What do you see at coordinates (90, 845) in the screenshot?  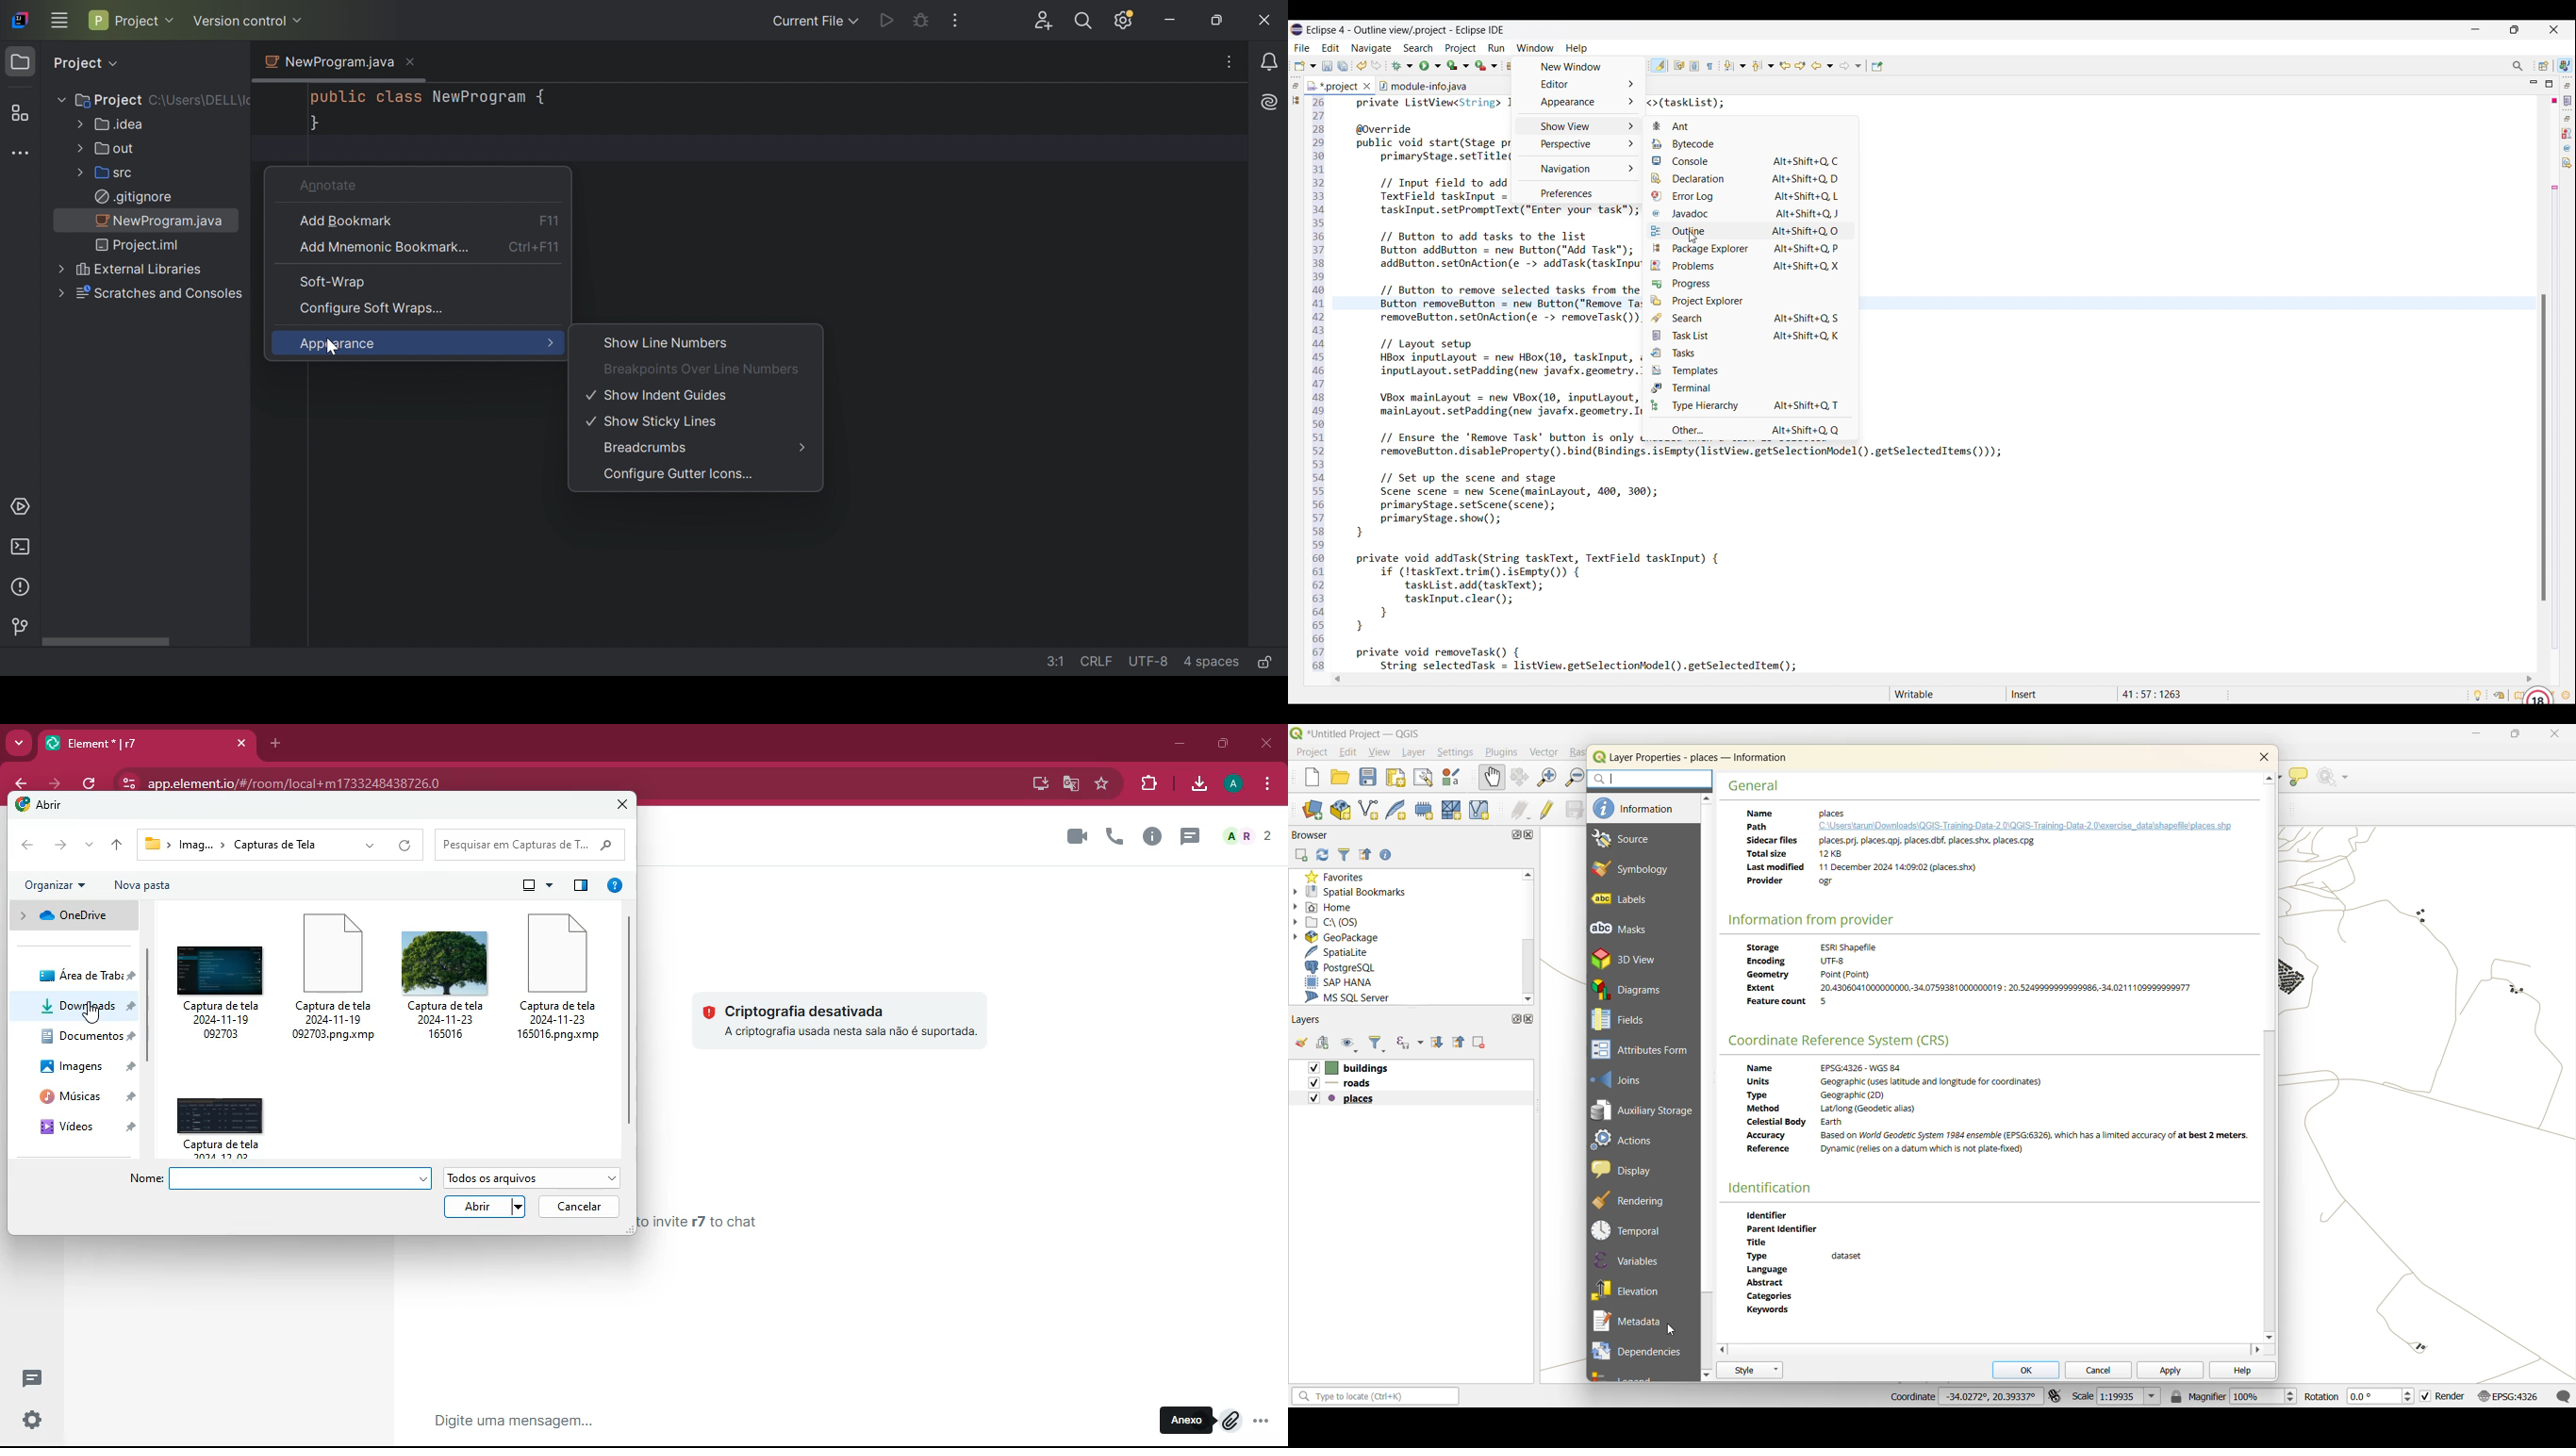 I see `more` at bounding box center [90, 845].